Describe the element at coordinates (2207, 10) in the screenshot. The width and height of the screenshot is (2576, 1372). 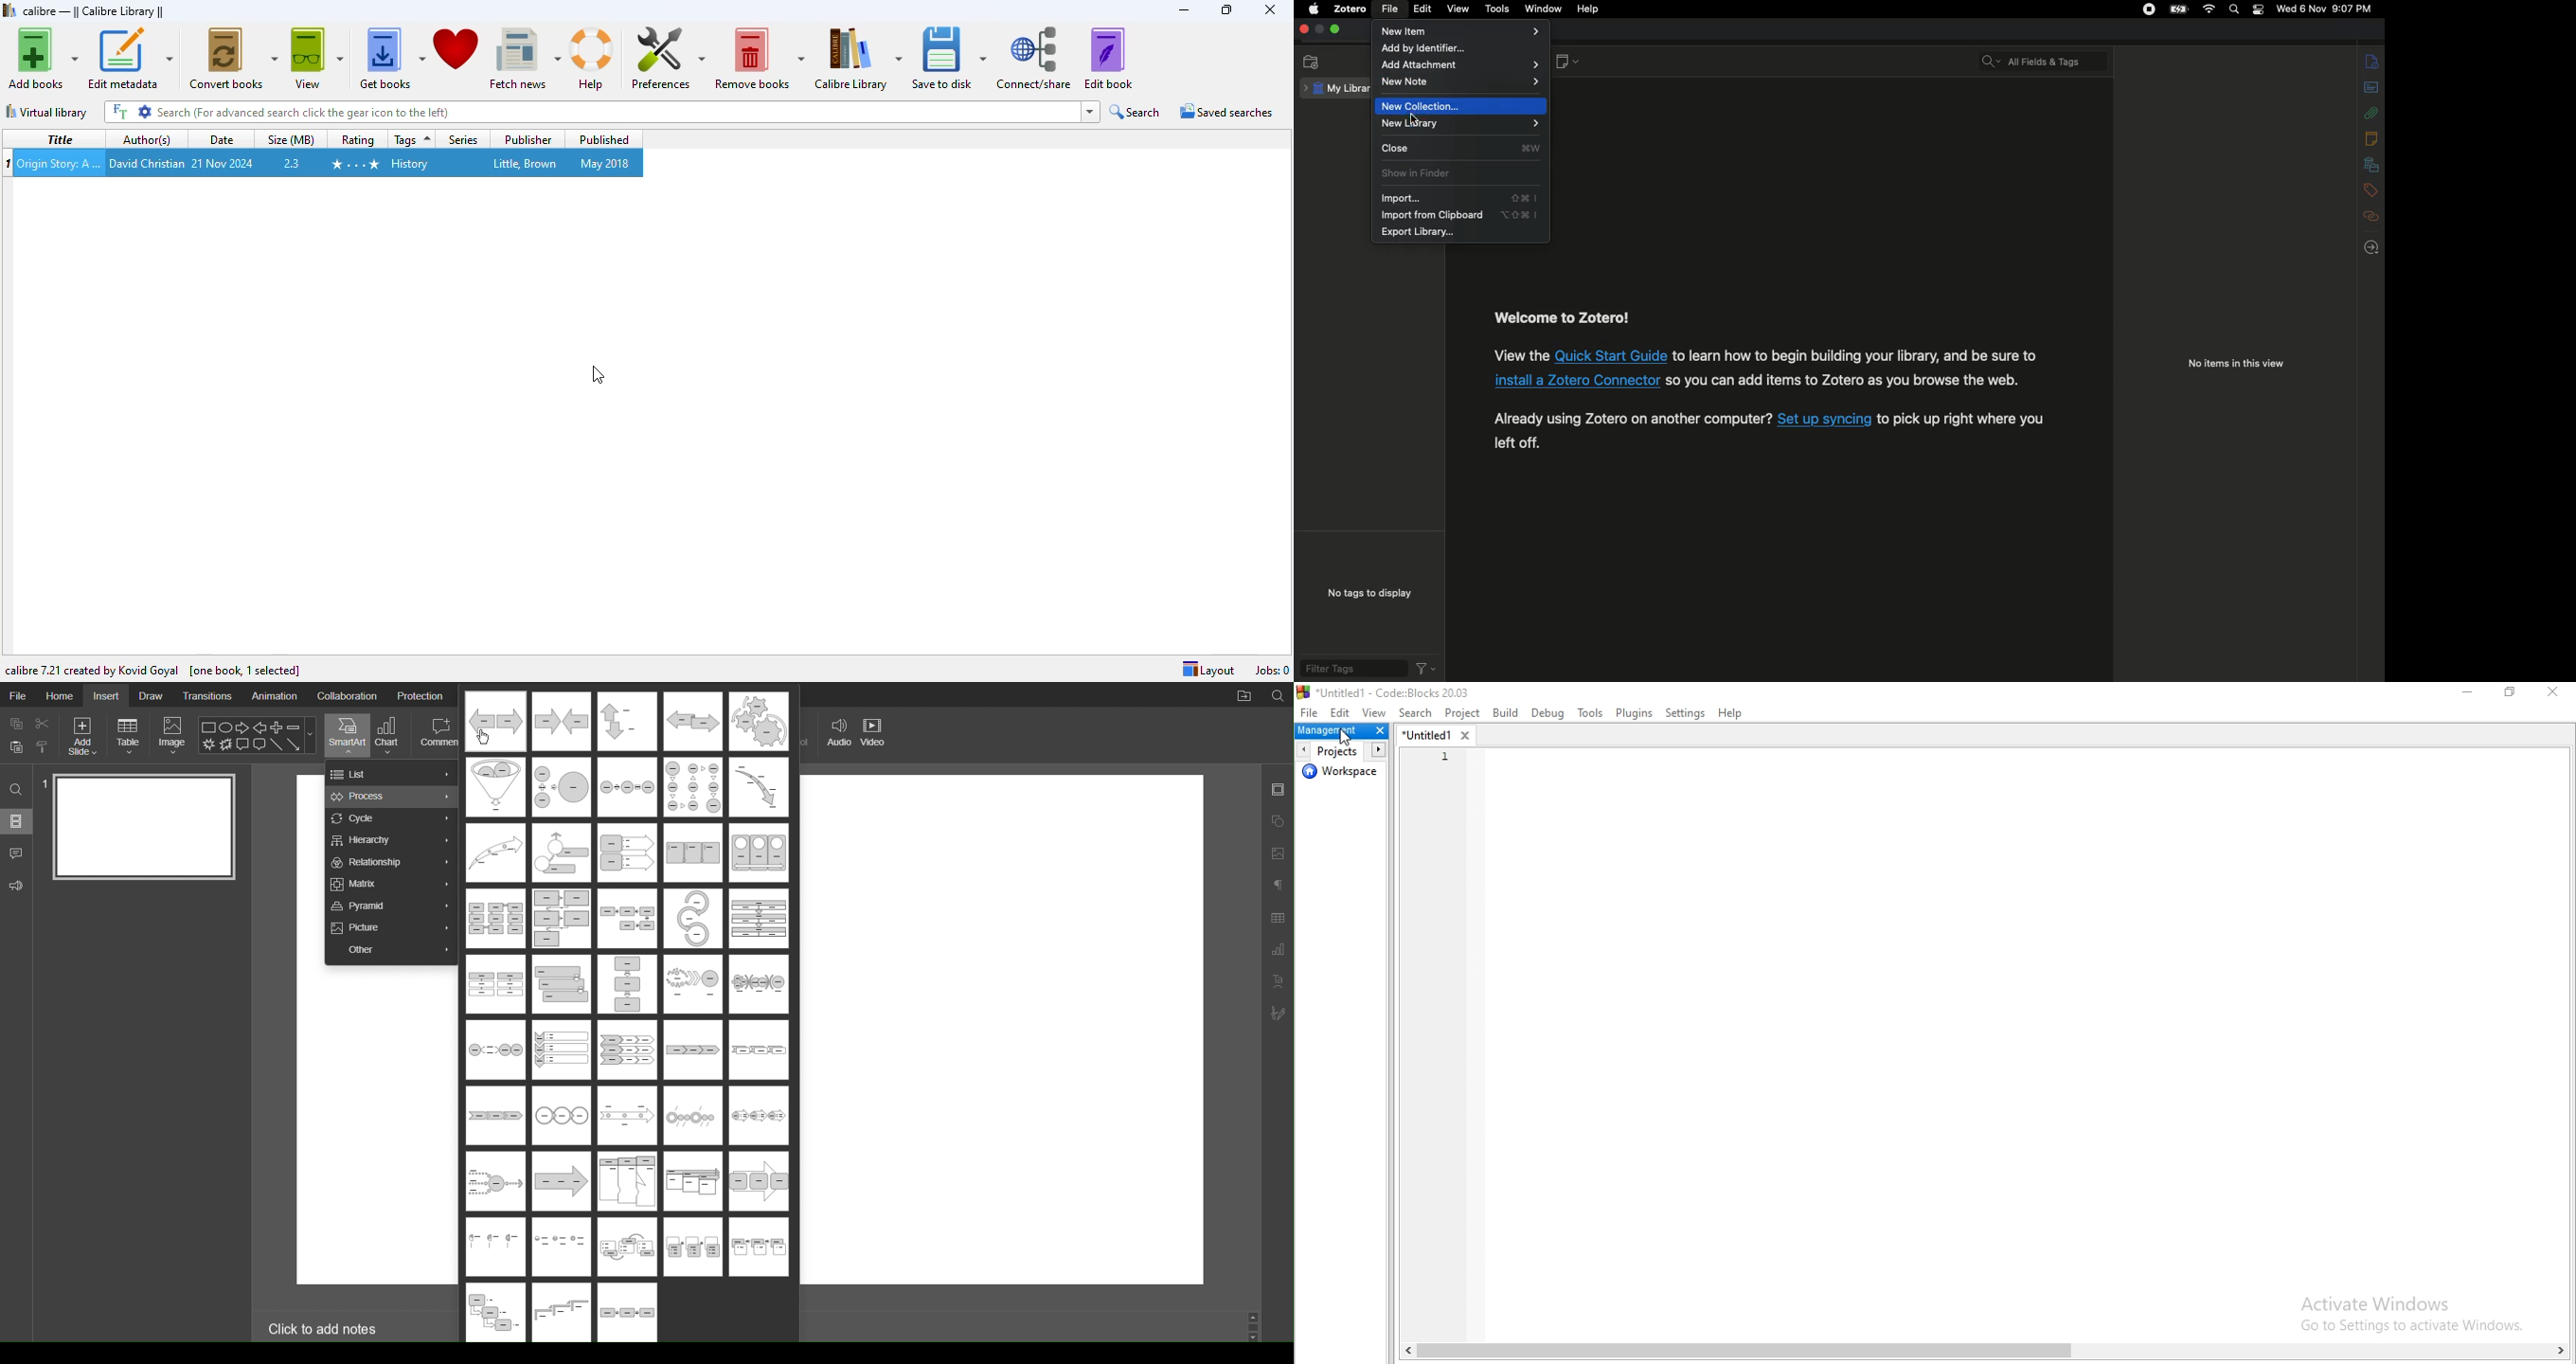
I see `Internet` at that location.